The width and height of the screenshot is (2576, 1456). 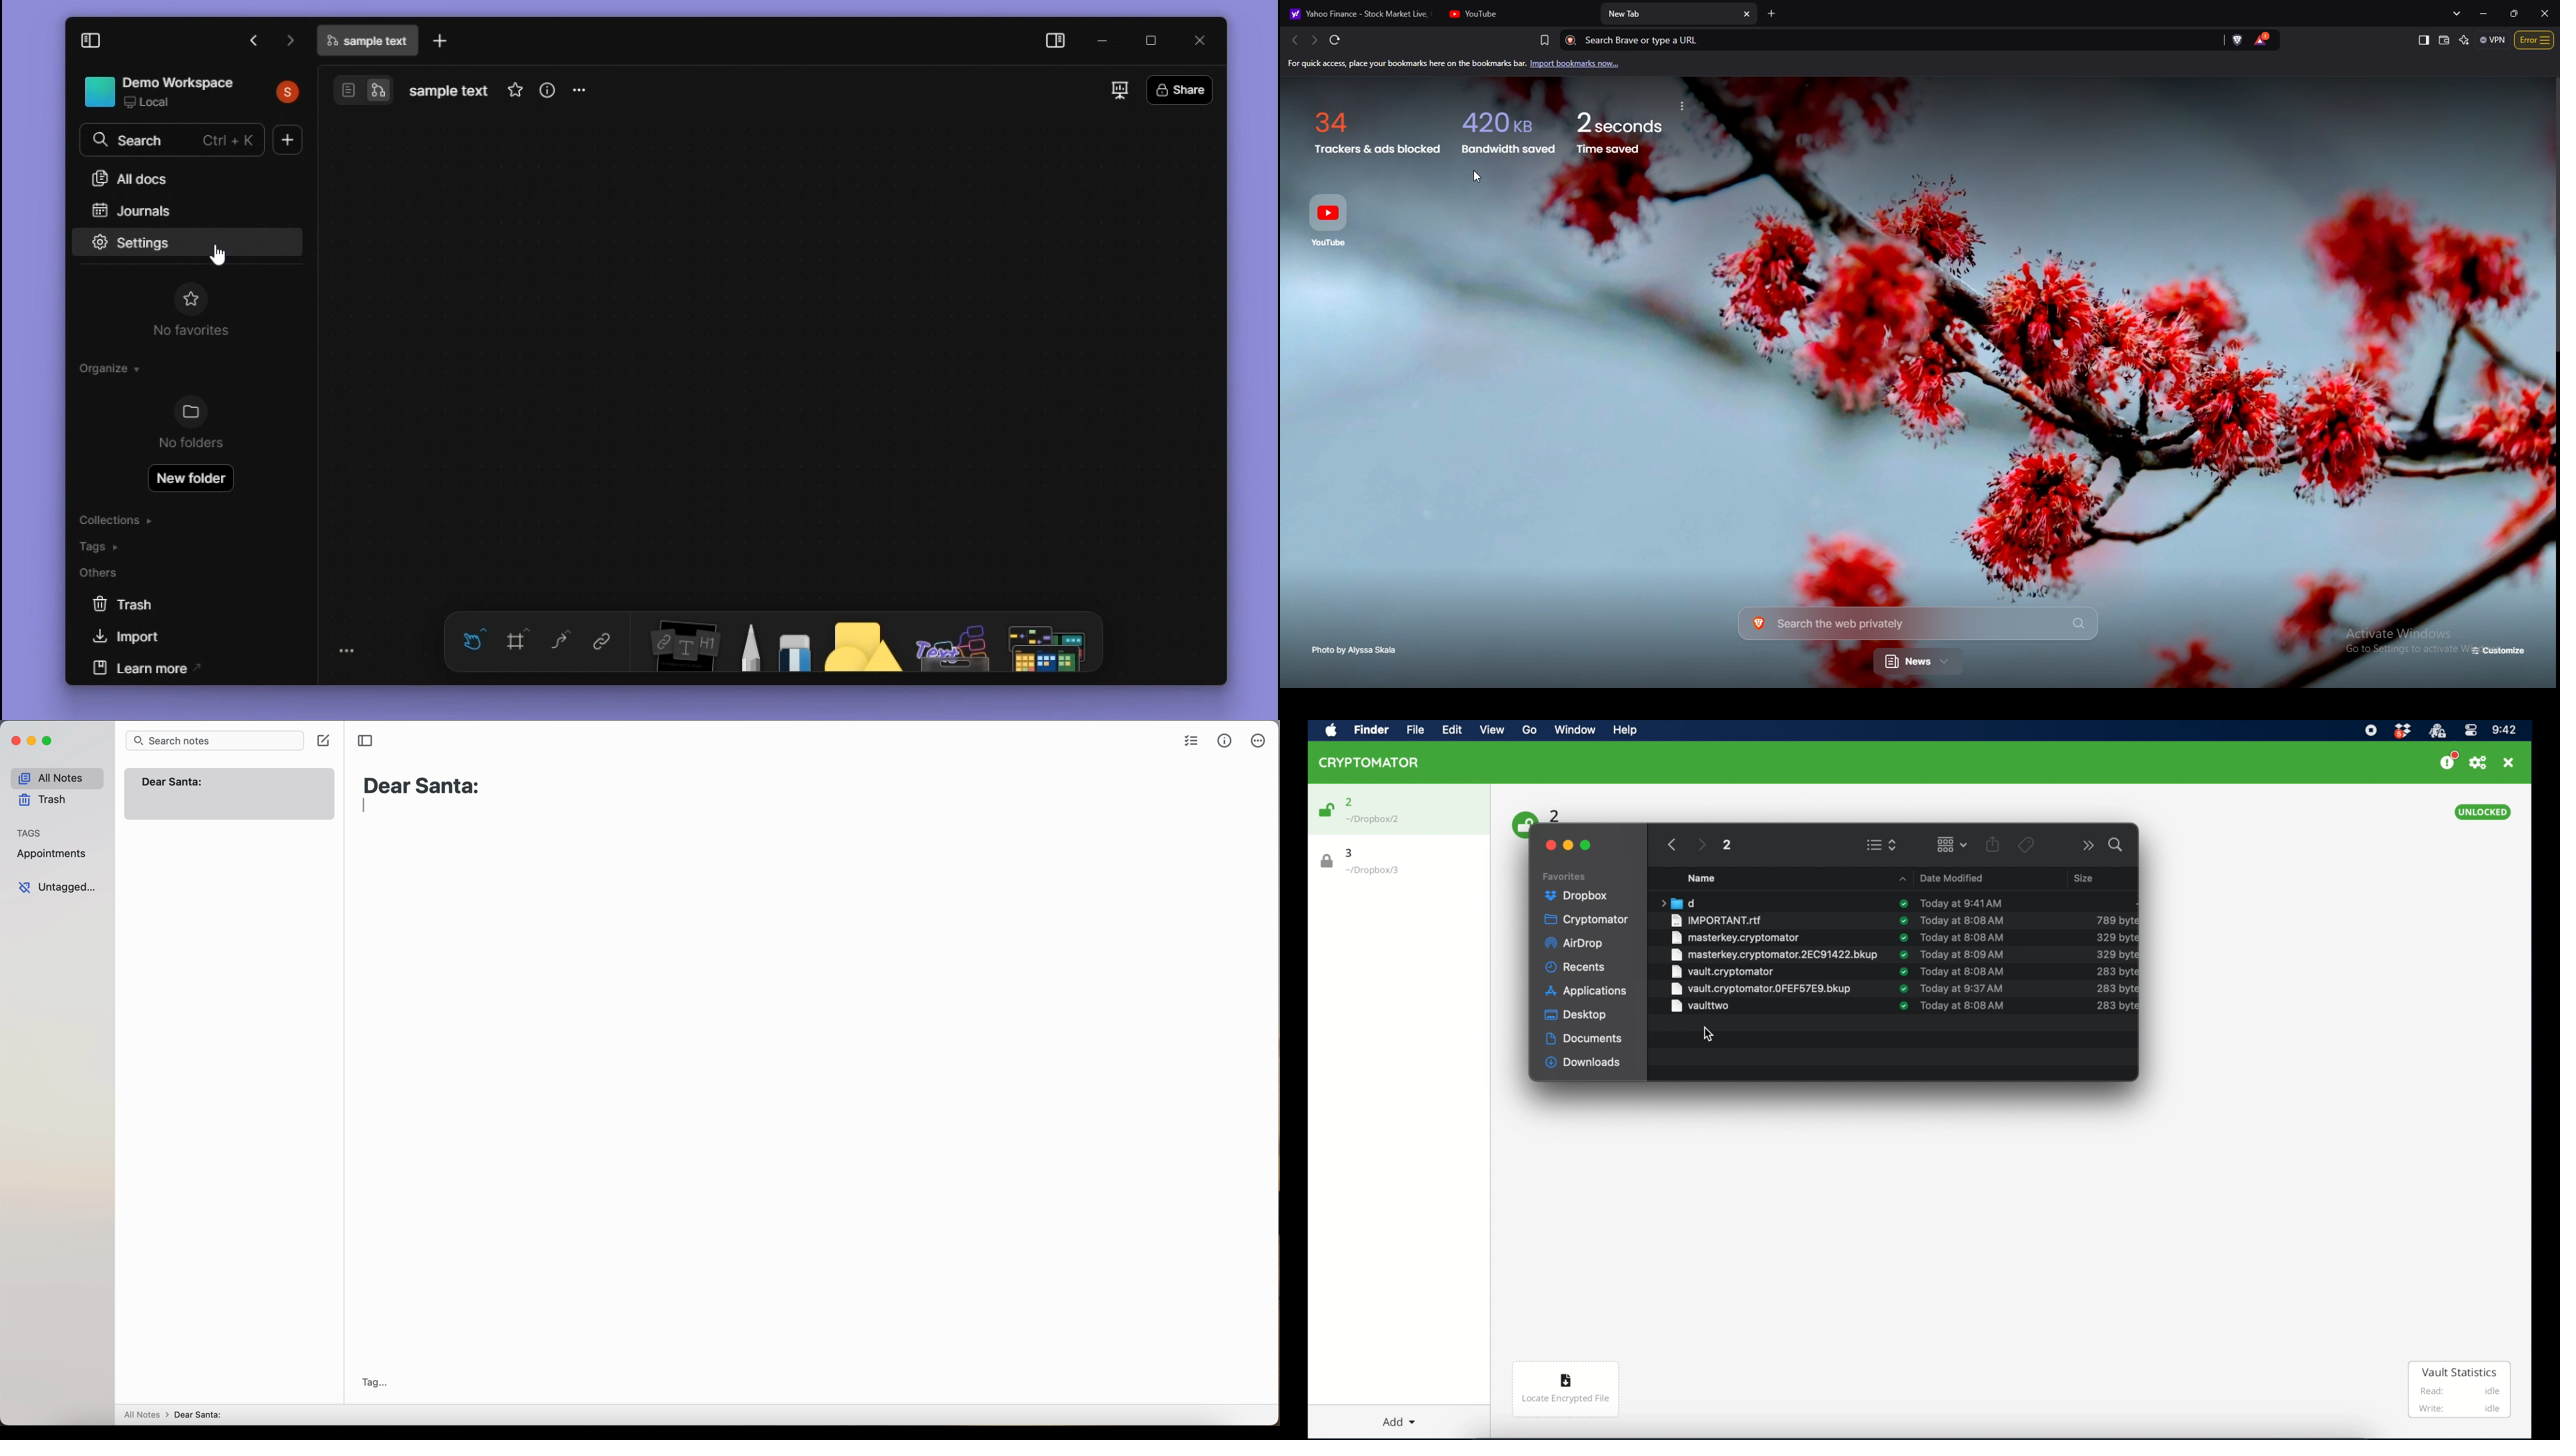 I want to click on New tab, so click(x=1669, y=15).